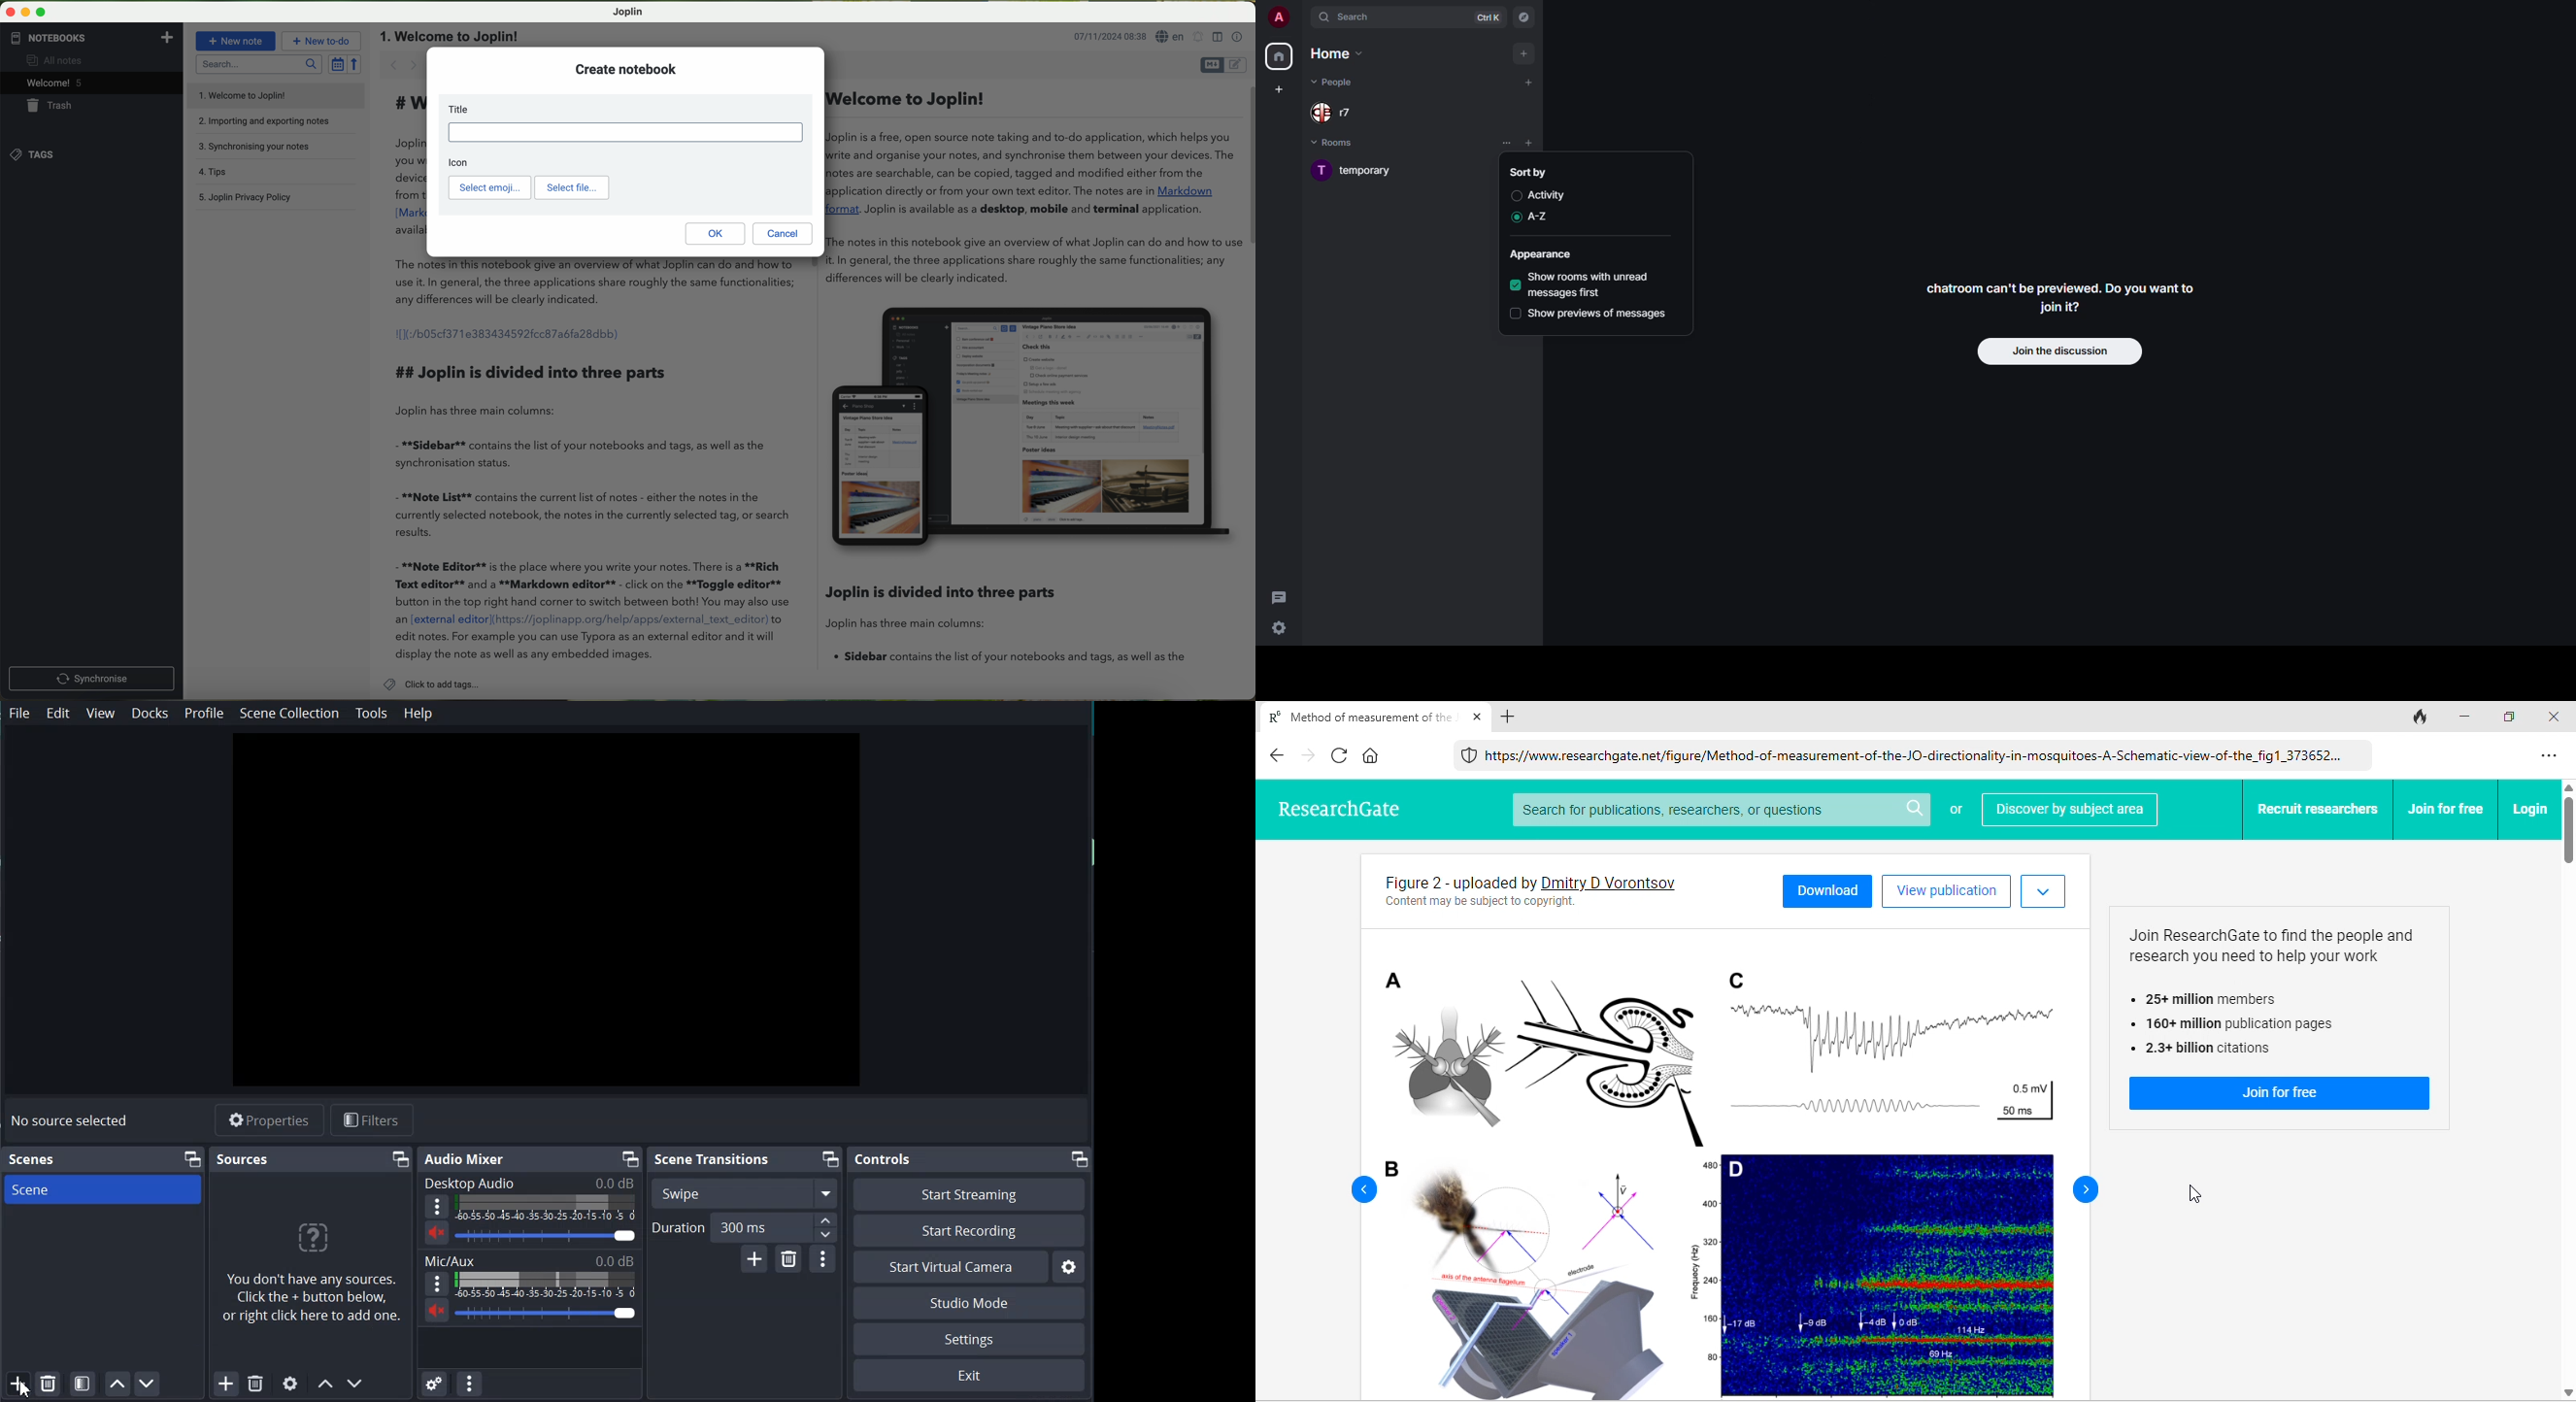 The width and height of the screenshot is (2576, 1428). What do you see at coordinates (256, 64) in the screenshot?
I see `search bar` at bounding box center [256, 64].